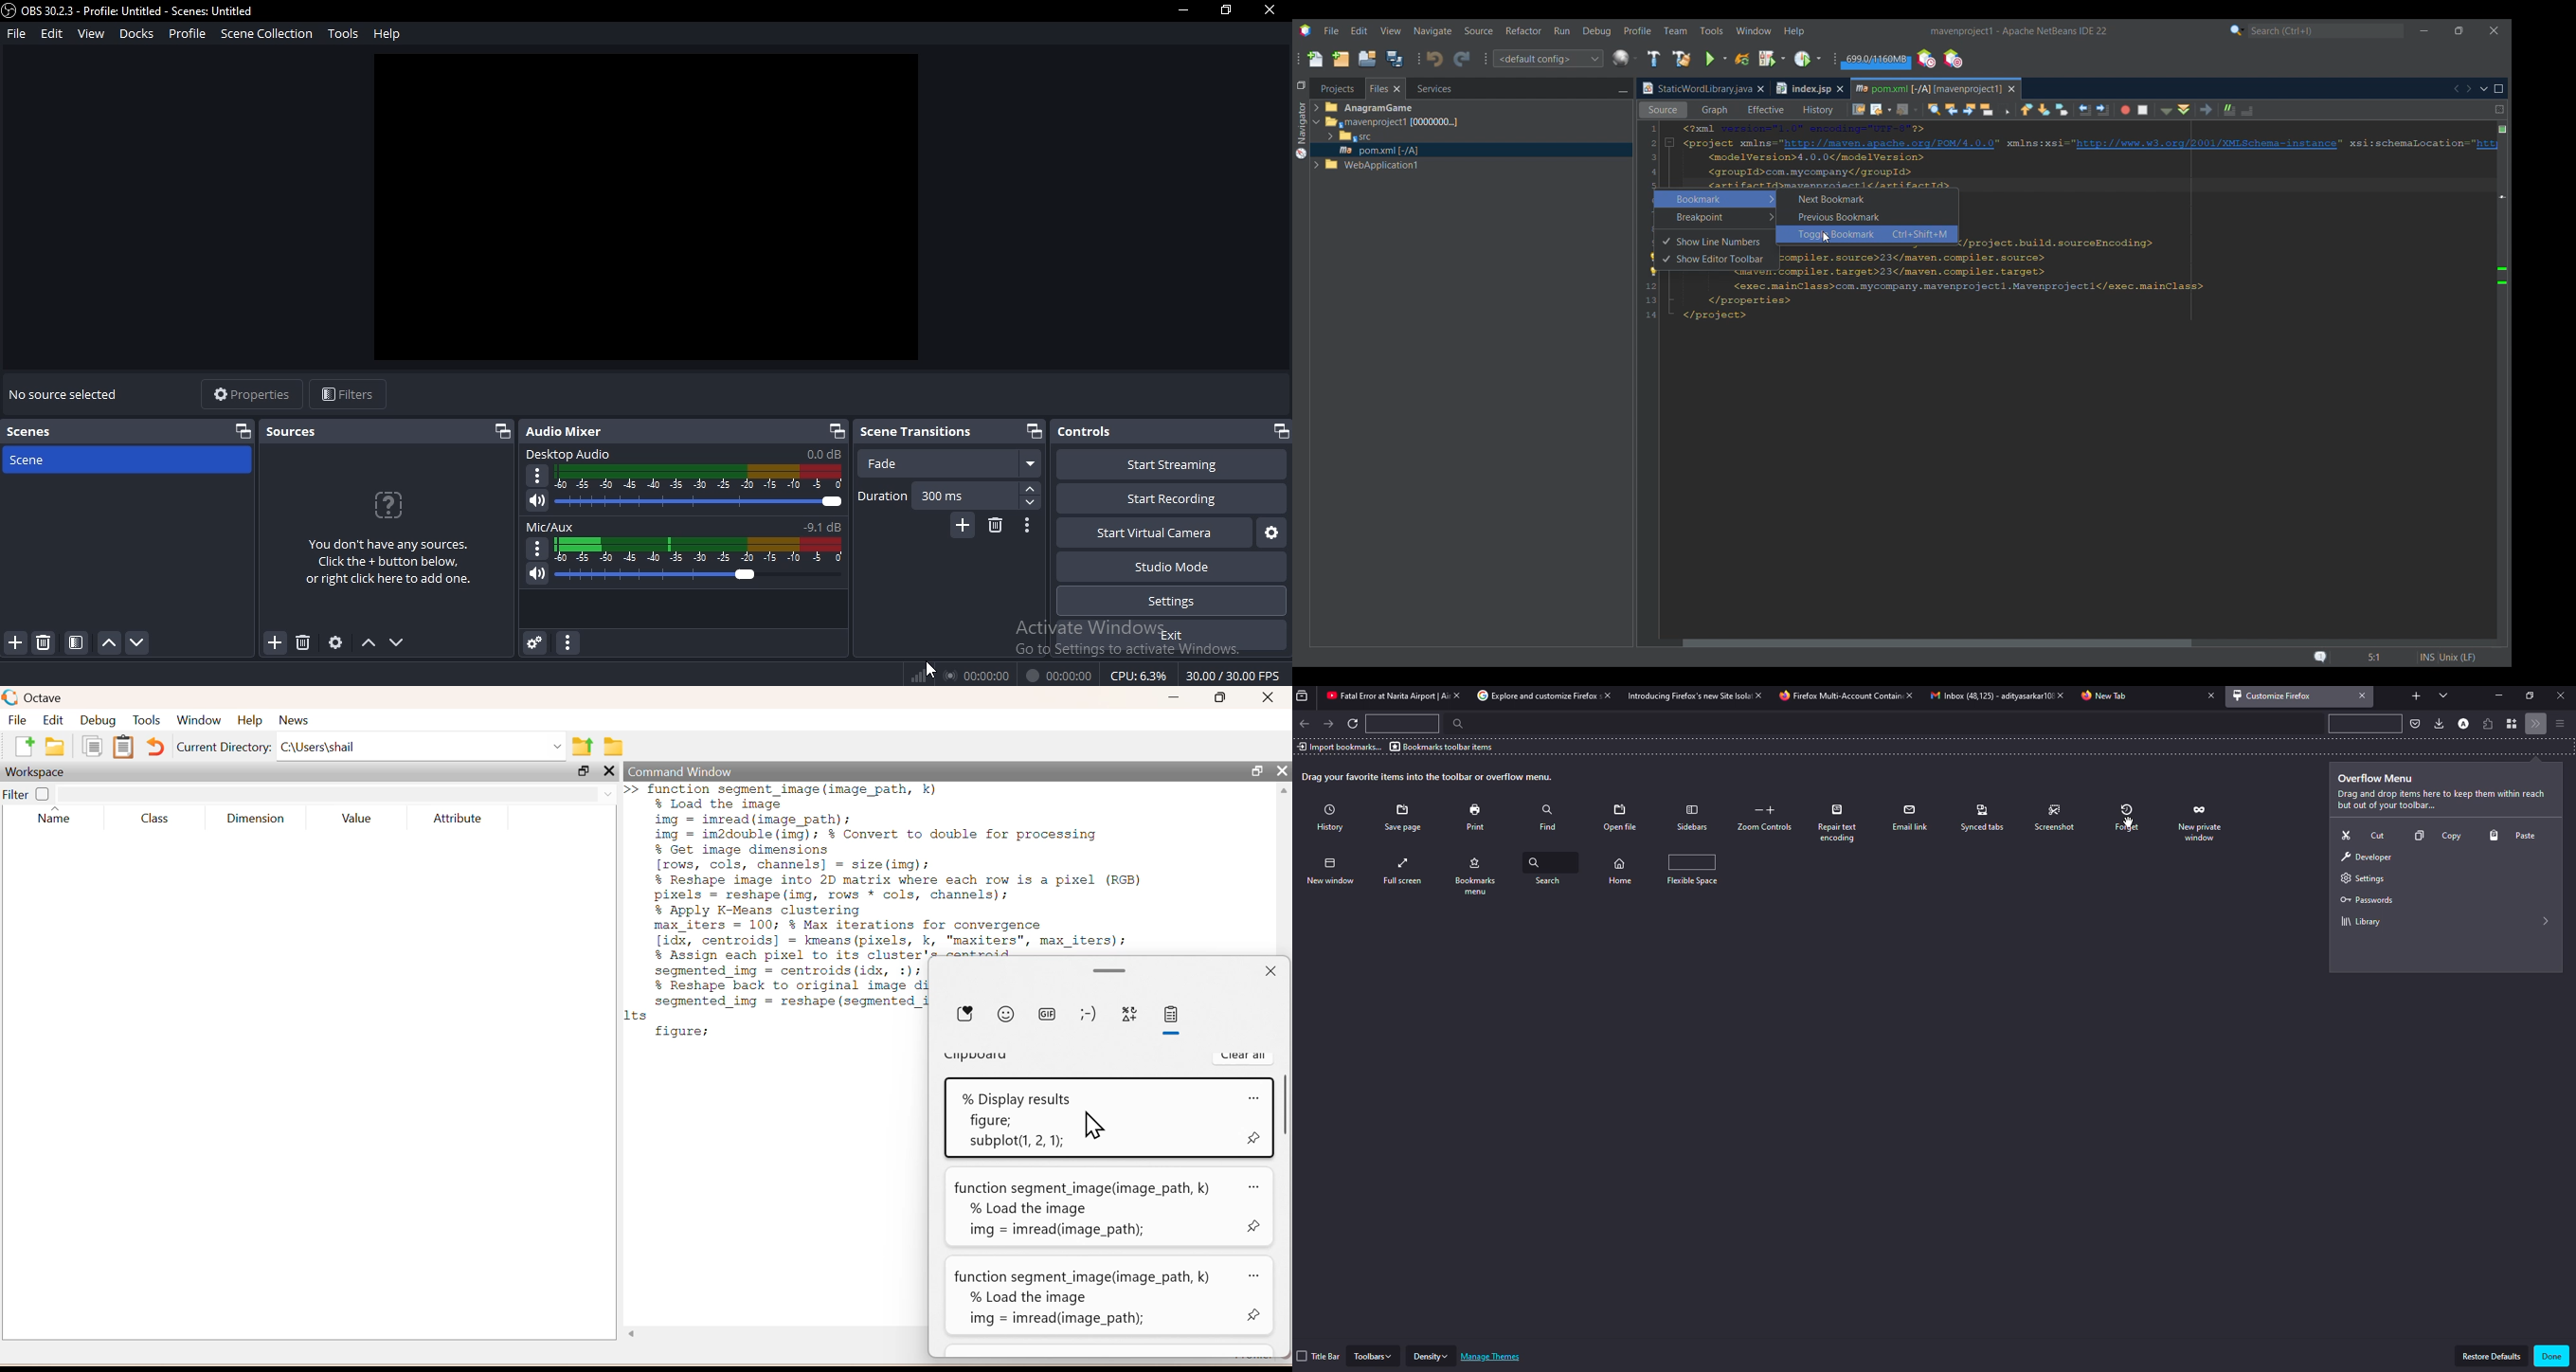 The image size is (2576, 1372). Describe the element at coordinates (1279, 431) in the screenshot. I see `restore` at that location.